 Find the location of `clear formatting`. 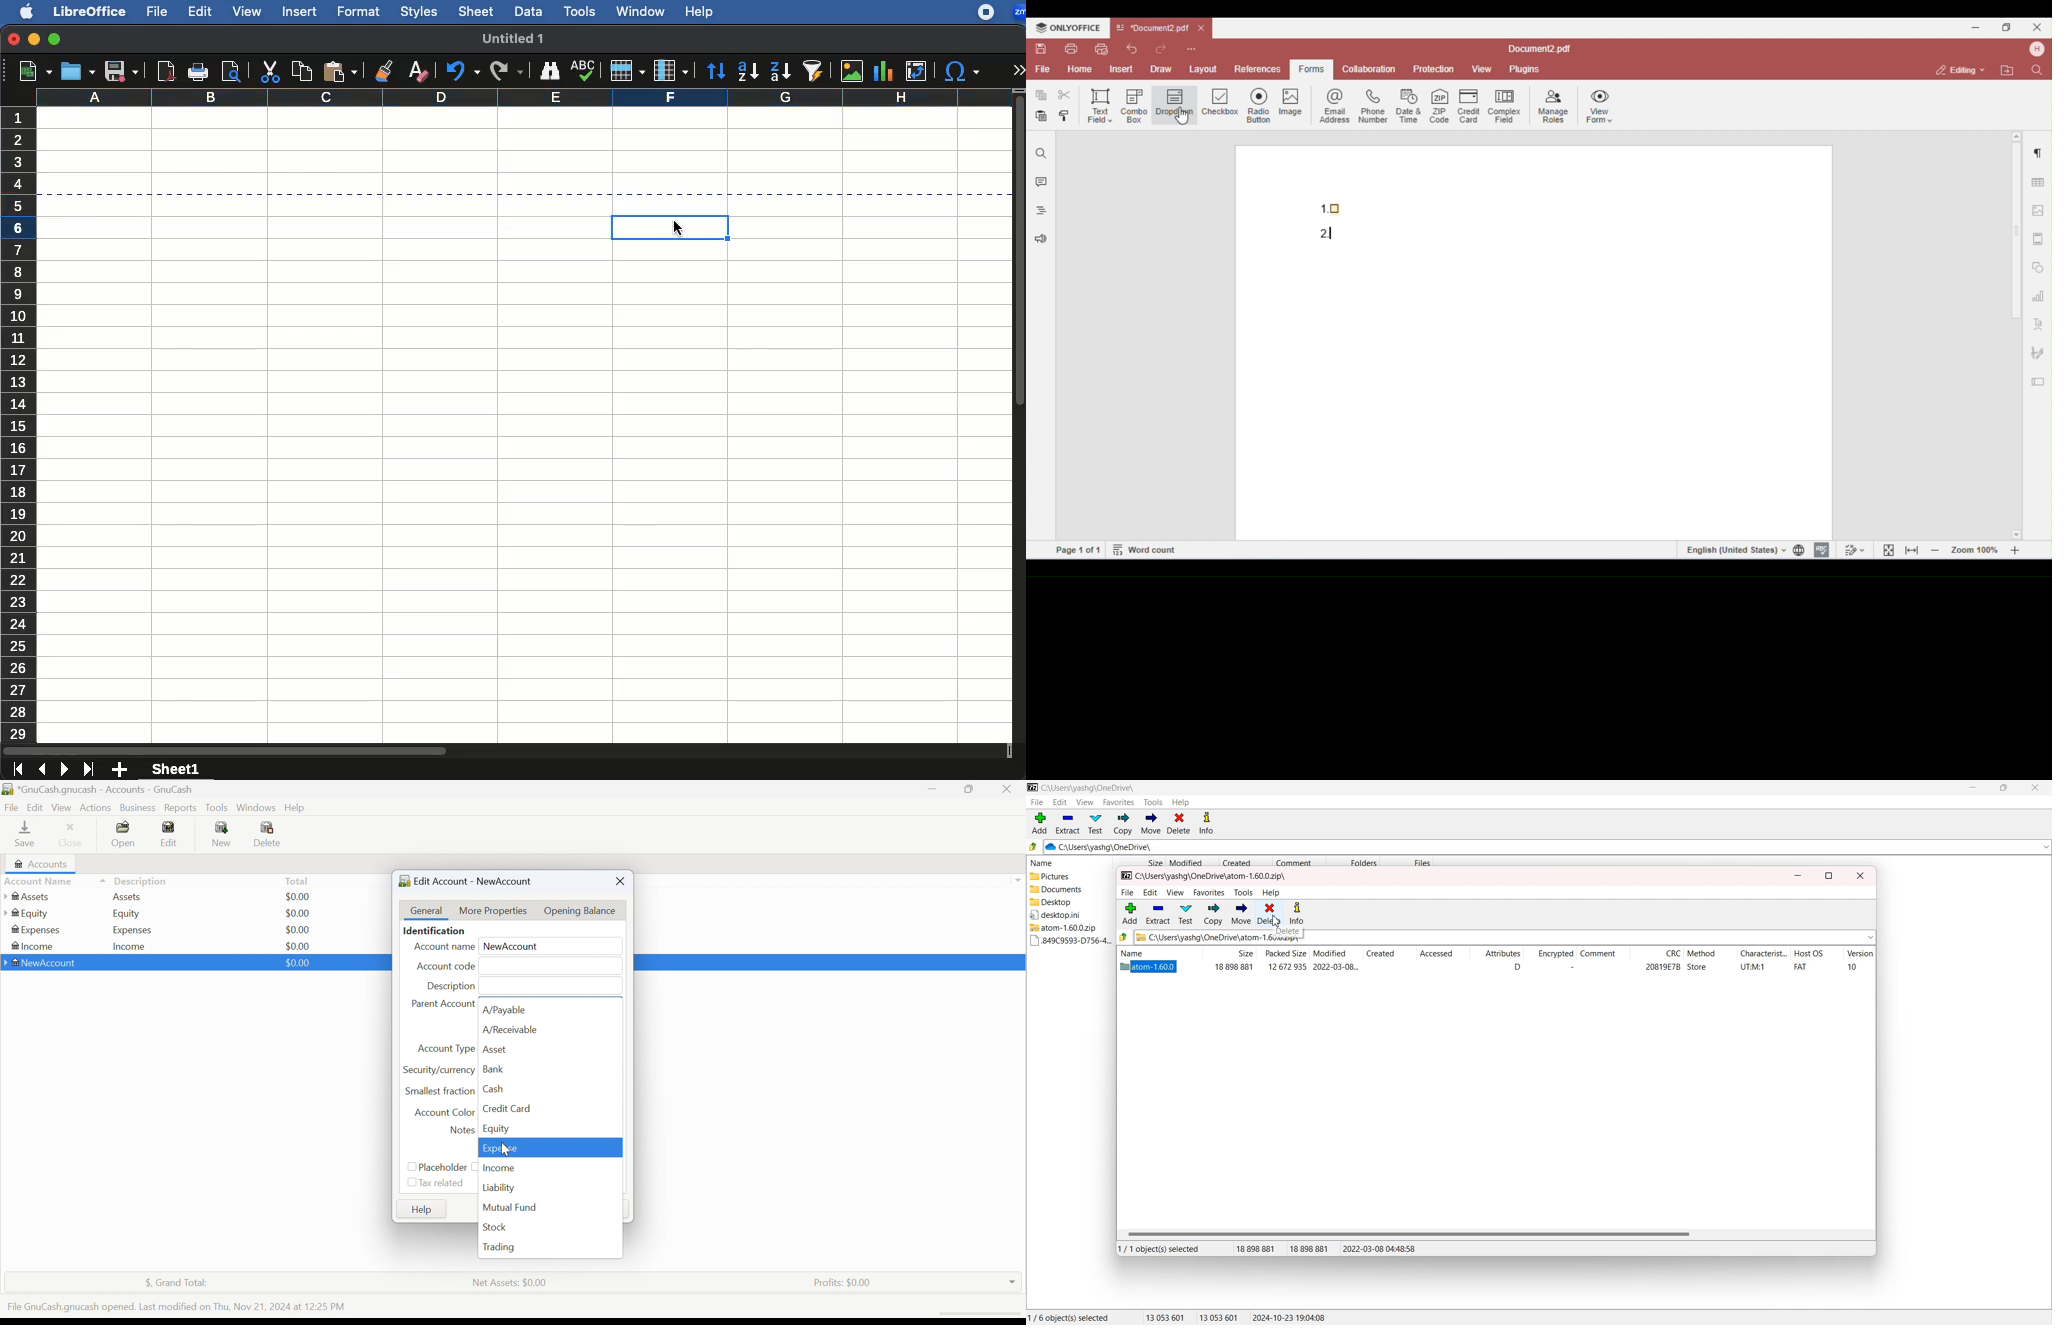

clear formatting is located at coordinates (416, 70).